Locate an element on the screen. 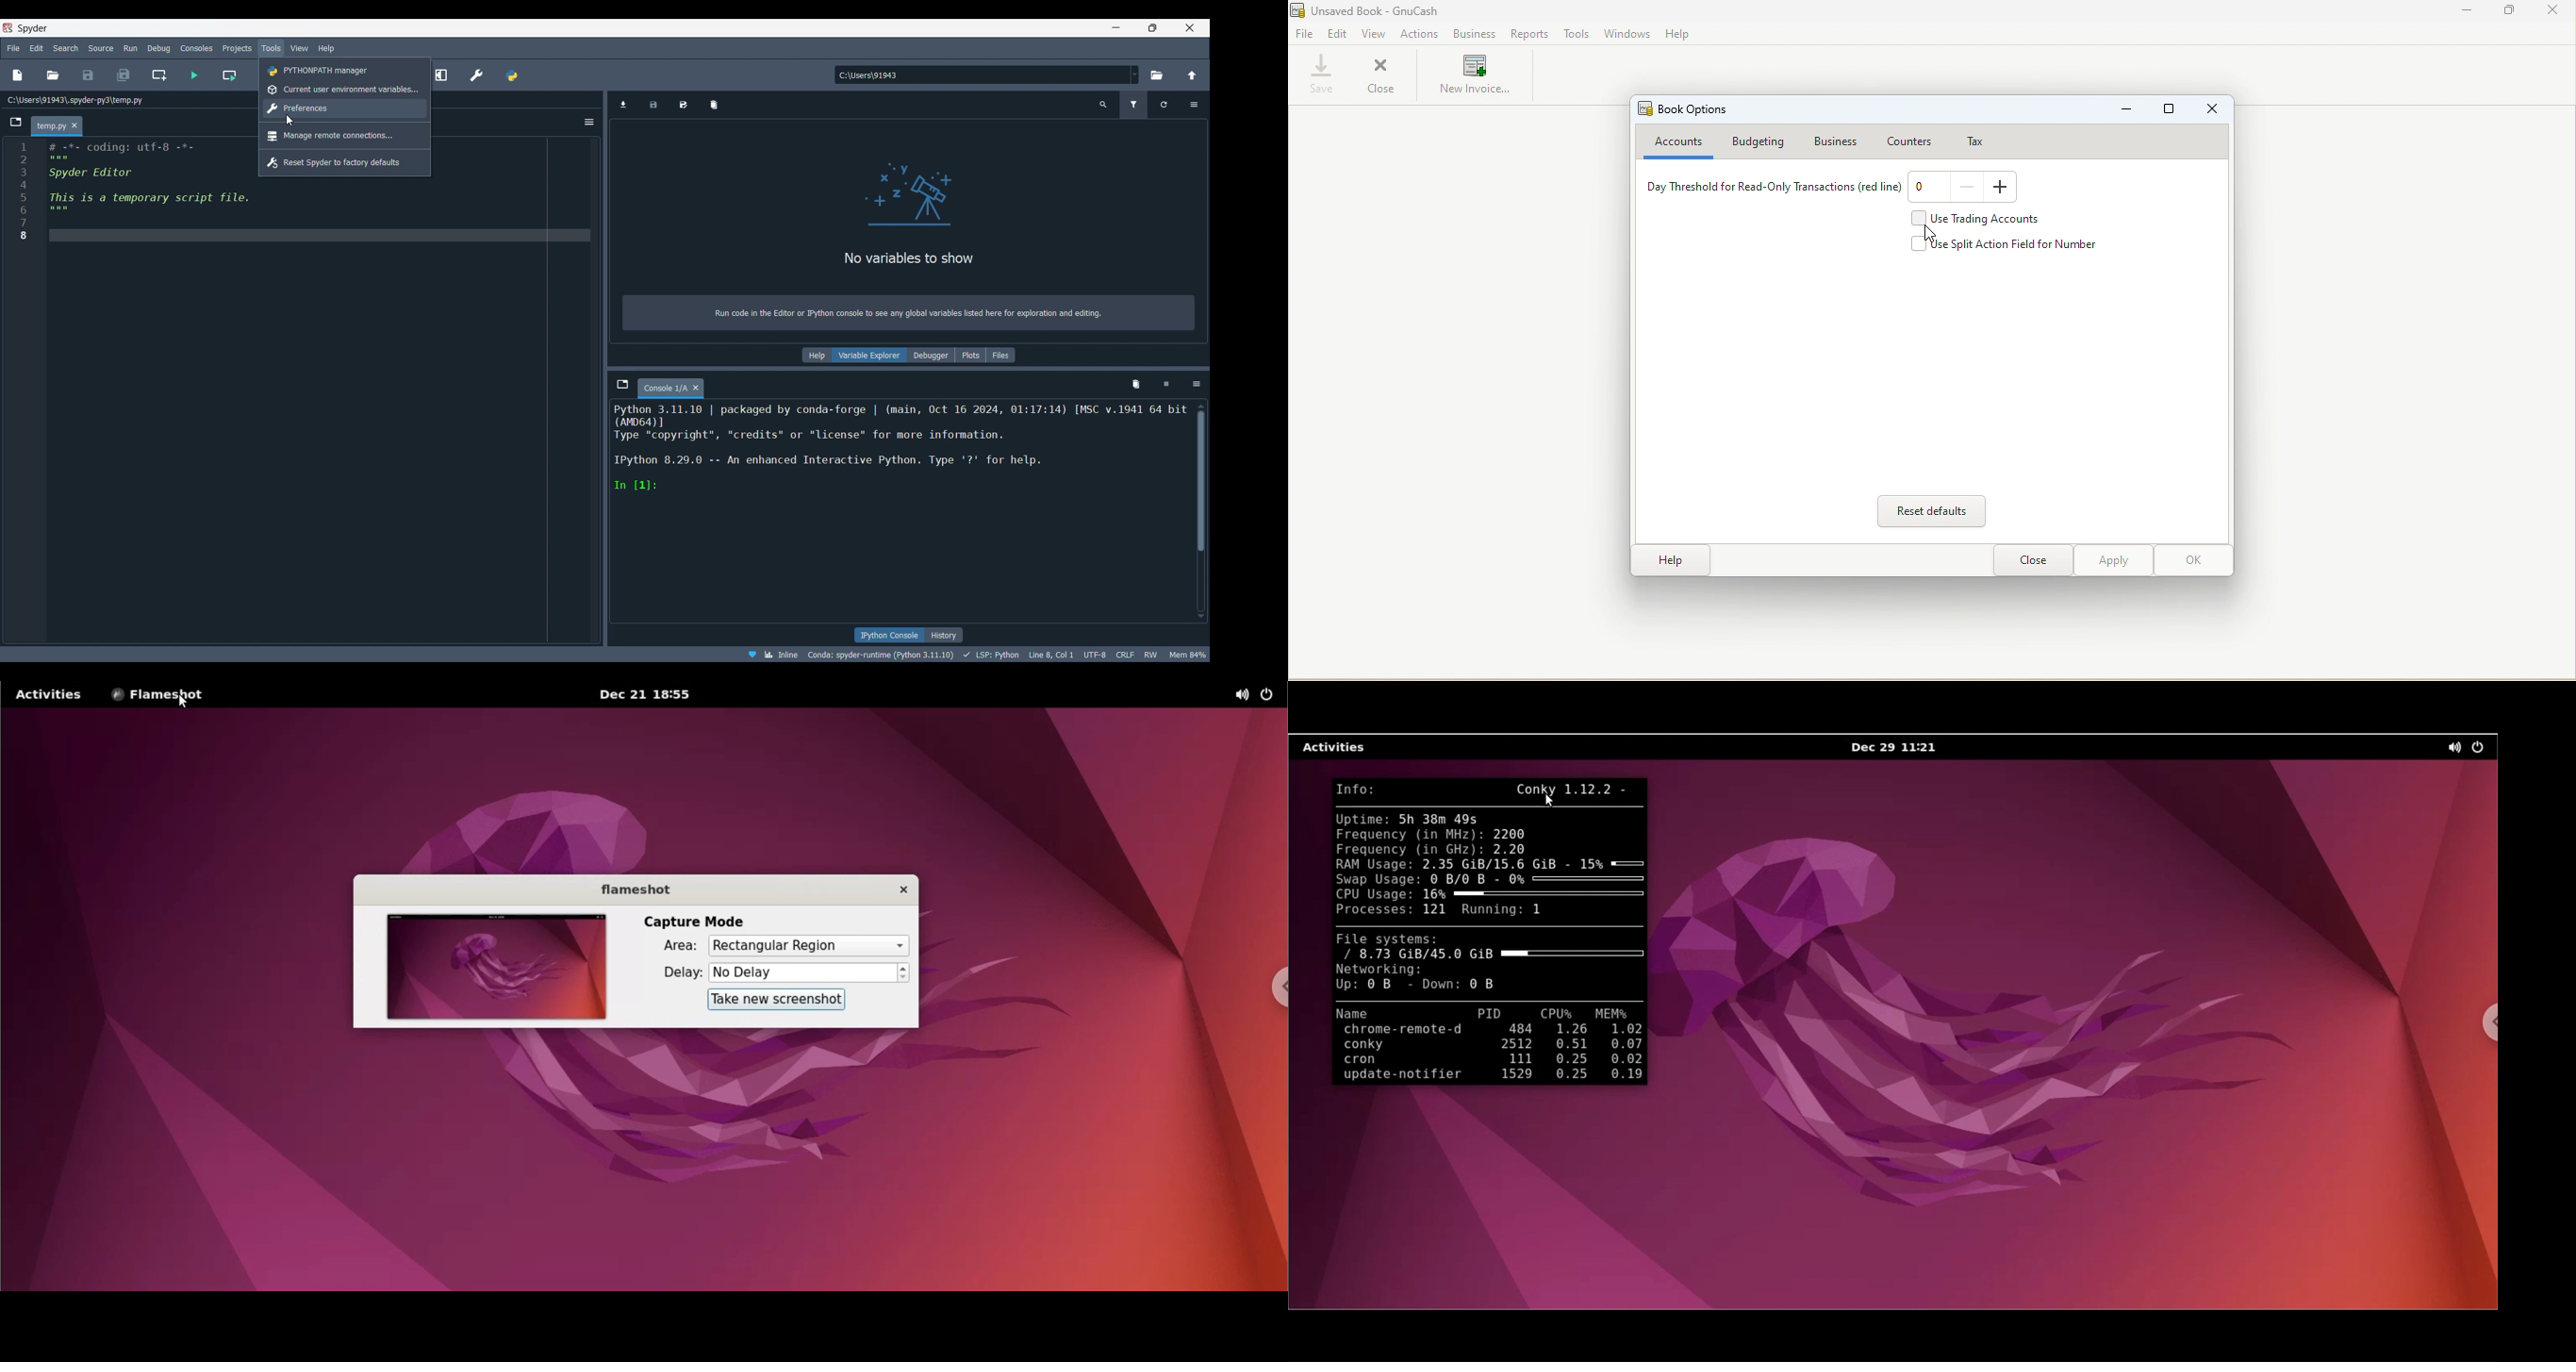  Current tab highlighted is located at coordinates (662, 388).